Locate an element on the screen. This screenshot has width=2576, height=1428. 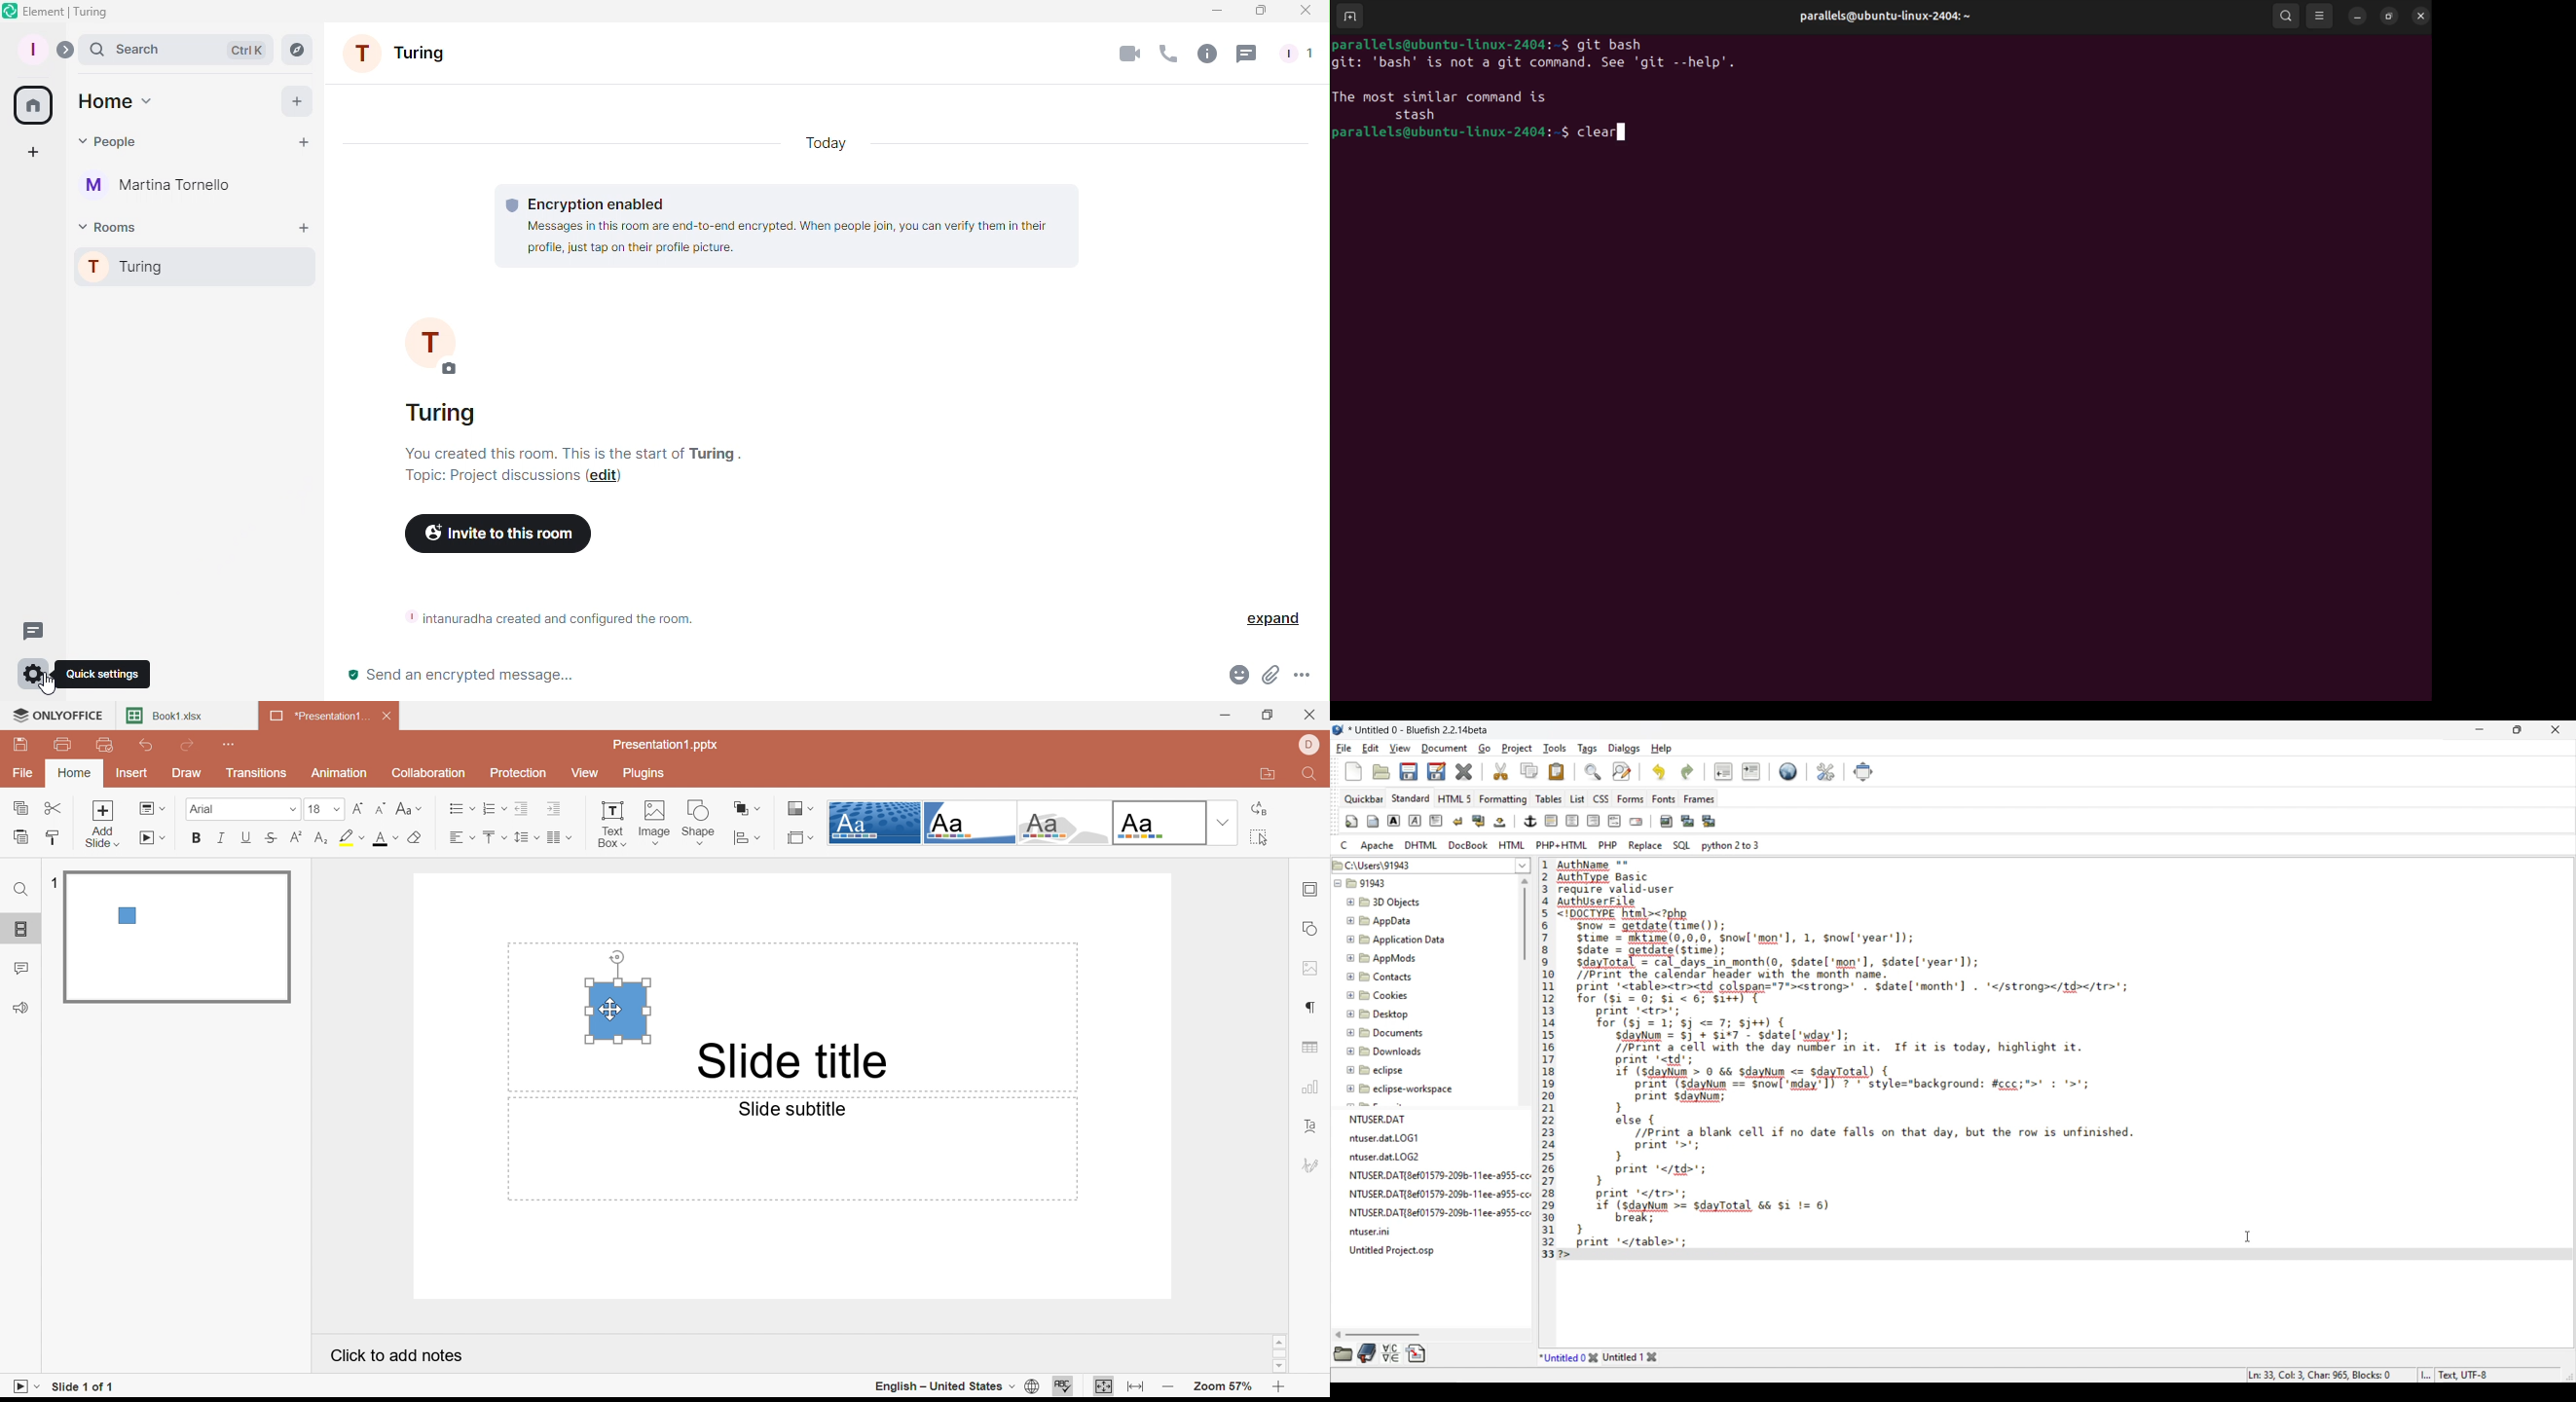
Start slideshow is located at coordinates (153, 838).